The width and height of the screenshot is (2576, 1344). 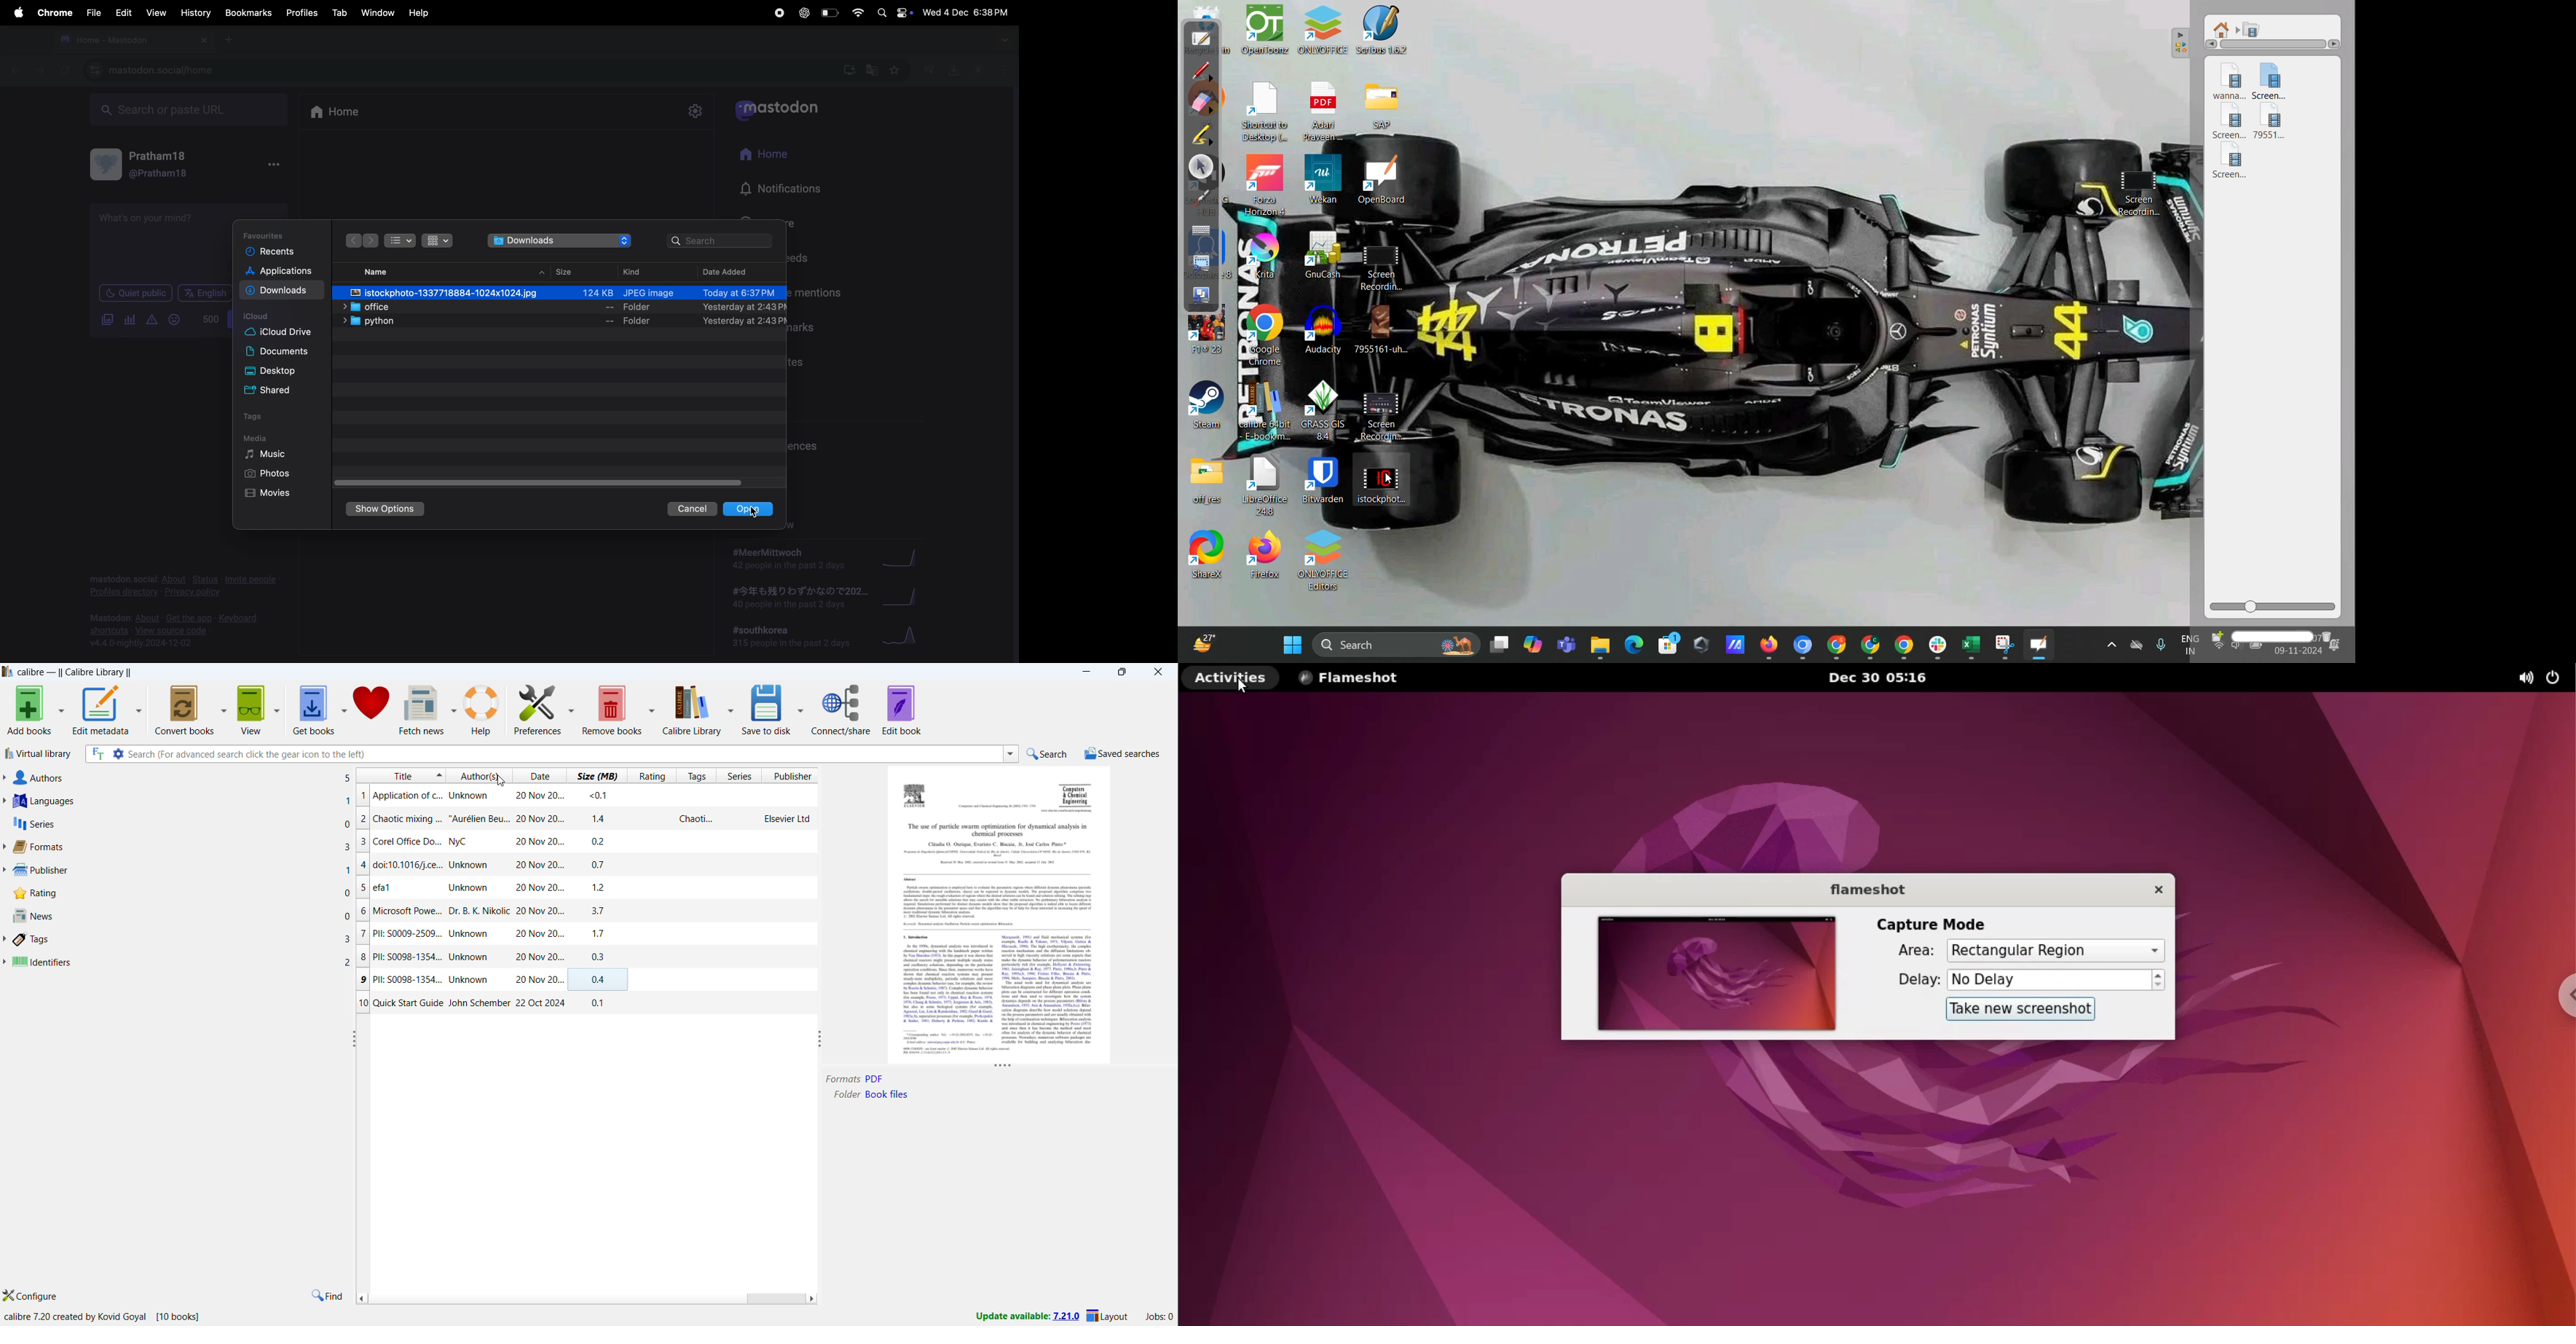 What do you see at coordinates (362, 1297) in the screenshot?
I see `scroll left` at bounding box center [362, 1297].